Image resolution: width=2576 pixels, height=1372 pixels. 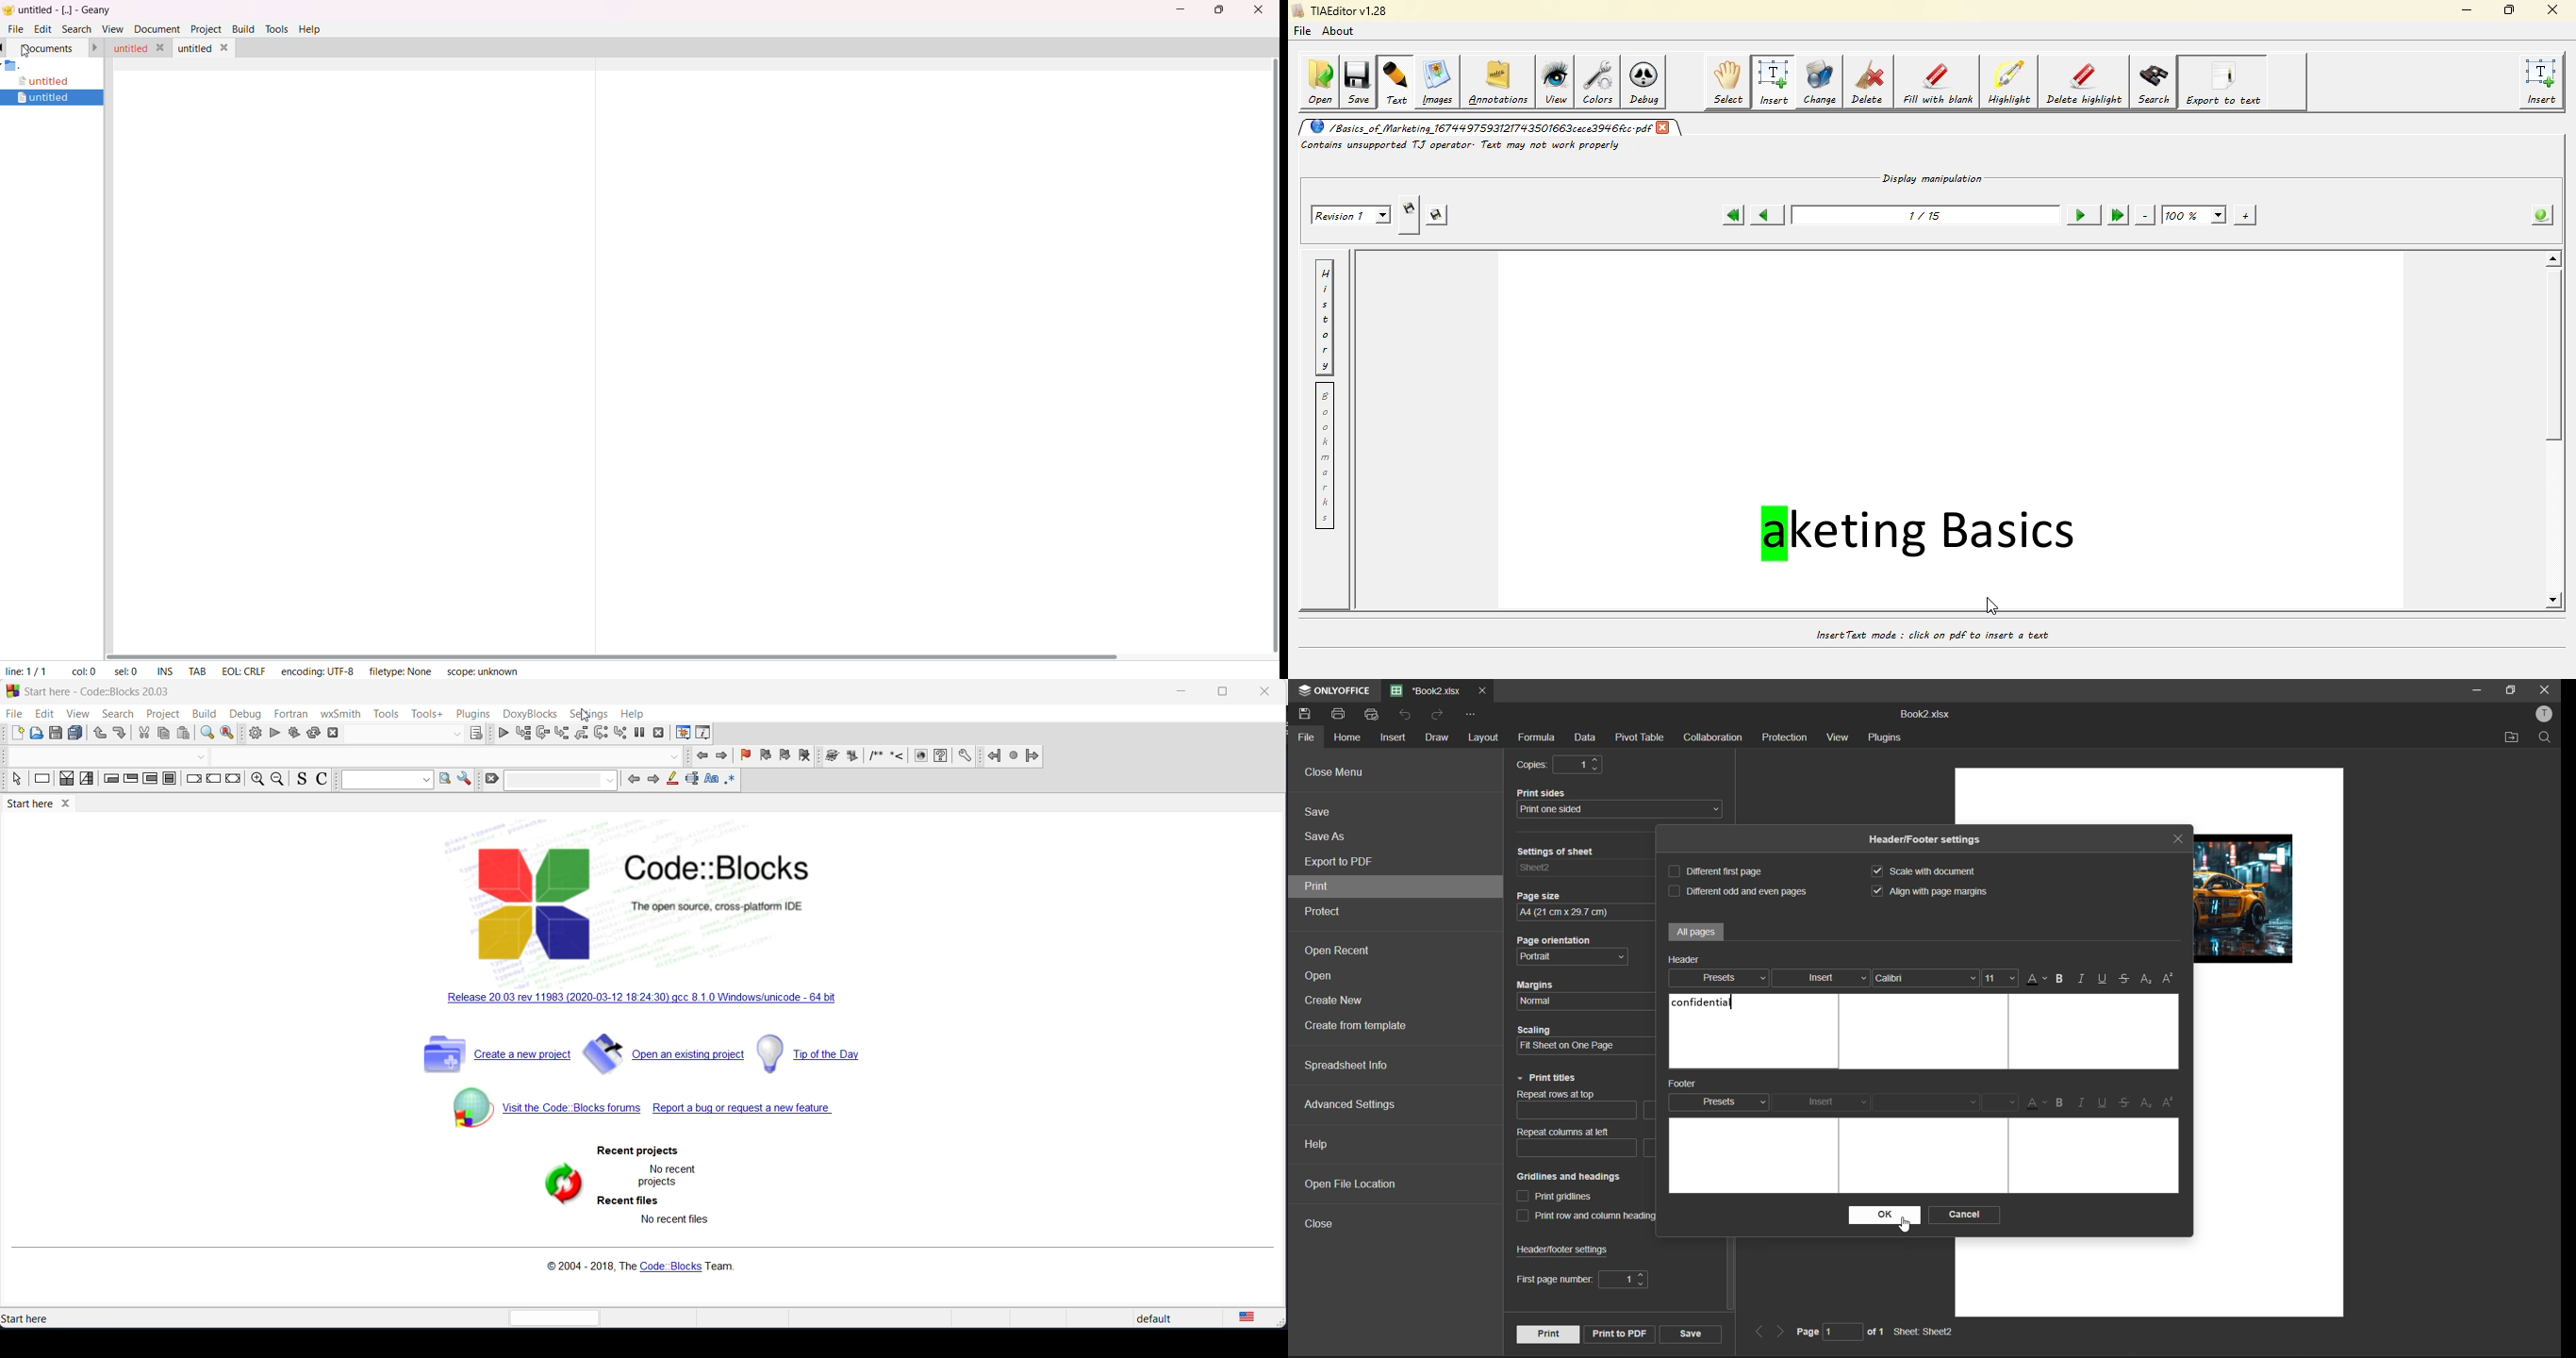 I want to click on copies, so click(x=1565, y=765).